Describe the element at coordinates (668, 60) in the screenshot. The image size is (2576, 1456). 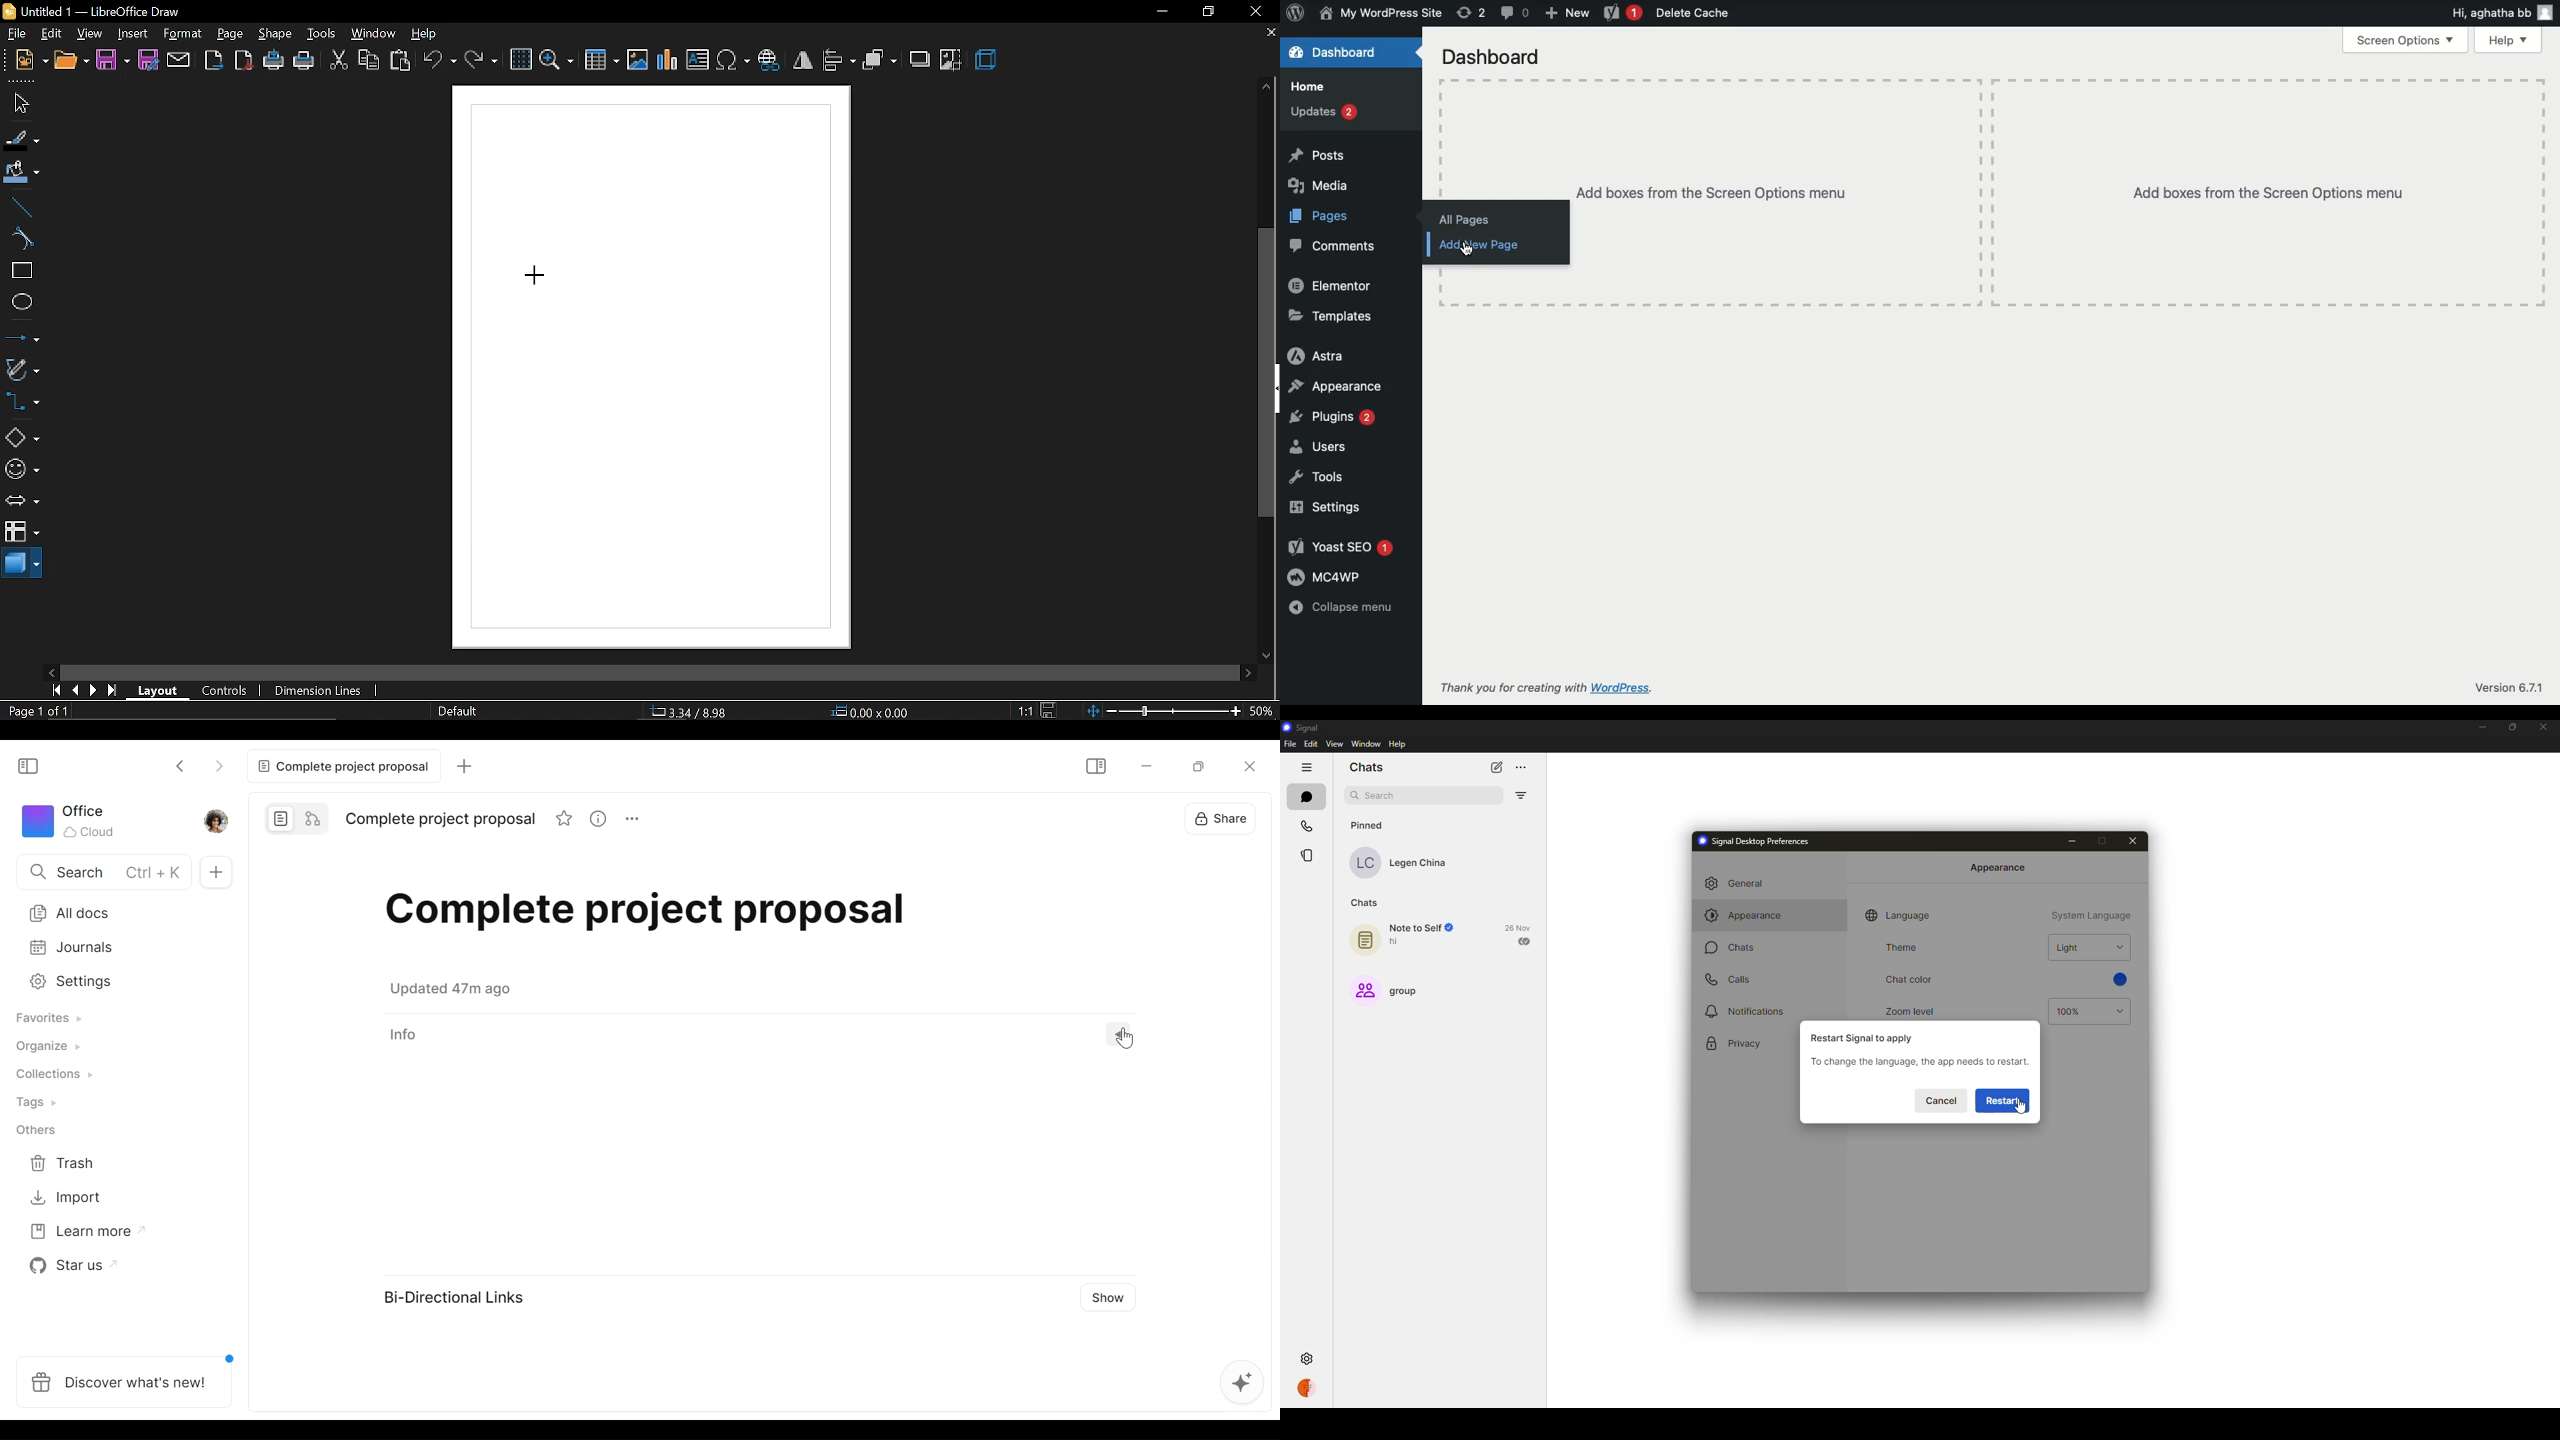
I see `insert chart` at that location.